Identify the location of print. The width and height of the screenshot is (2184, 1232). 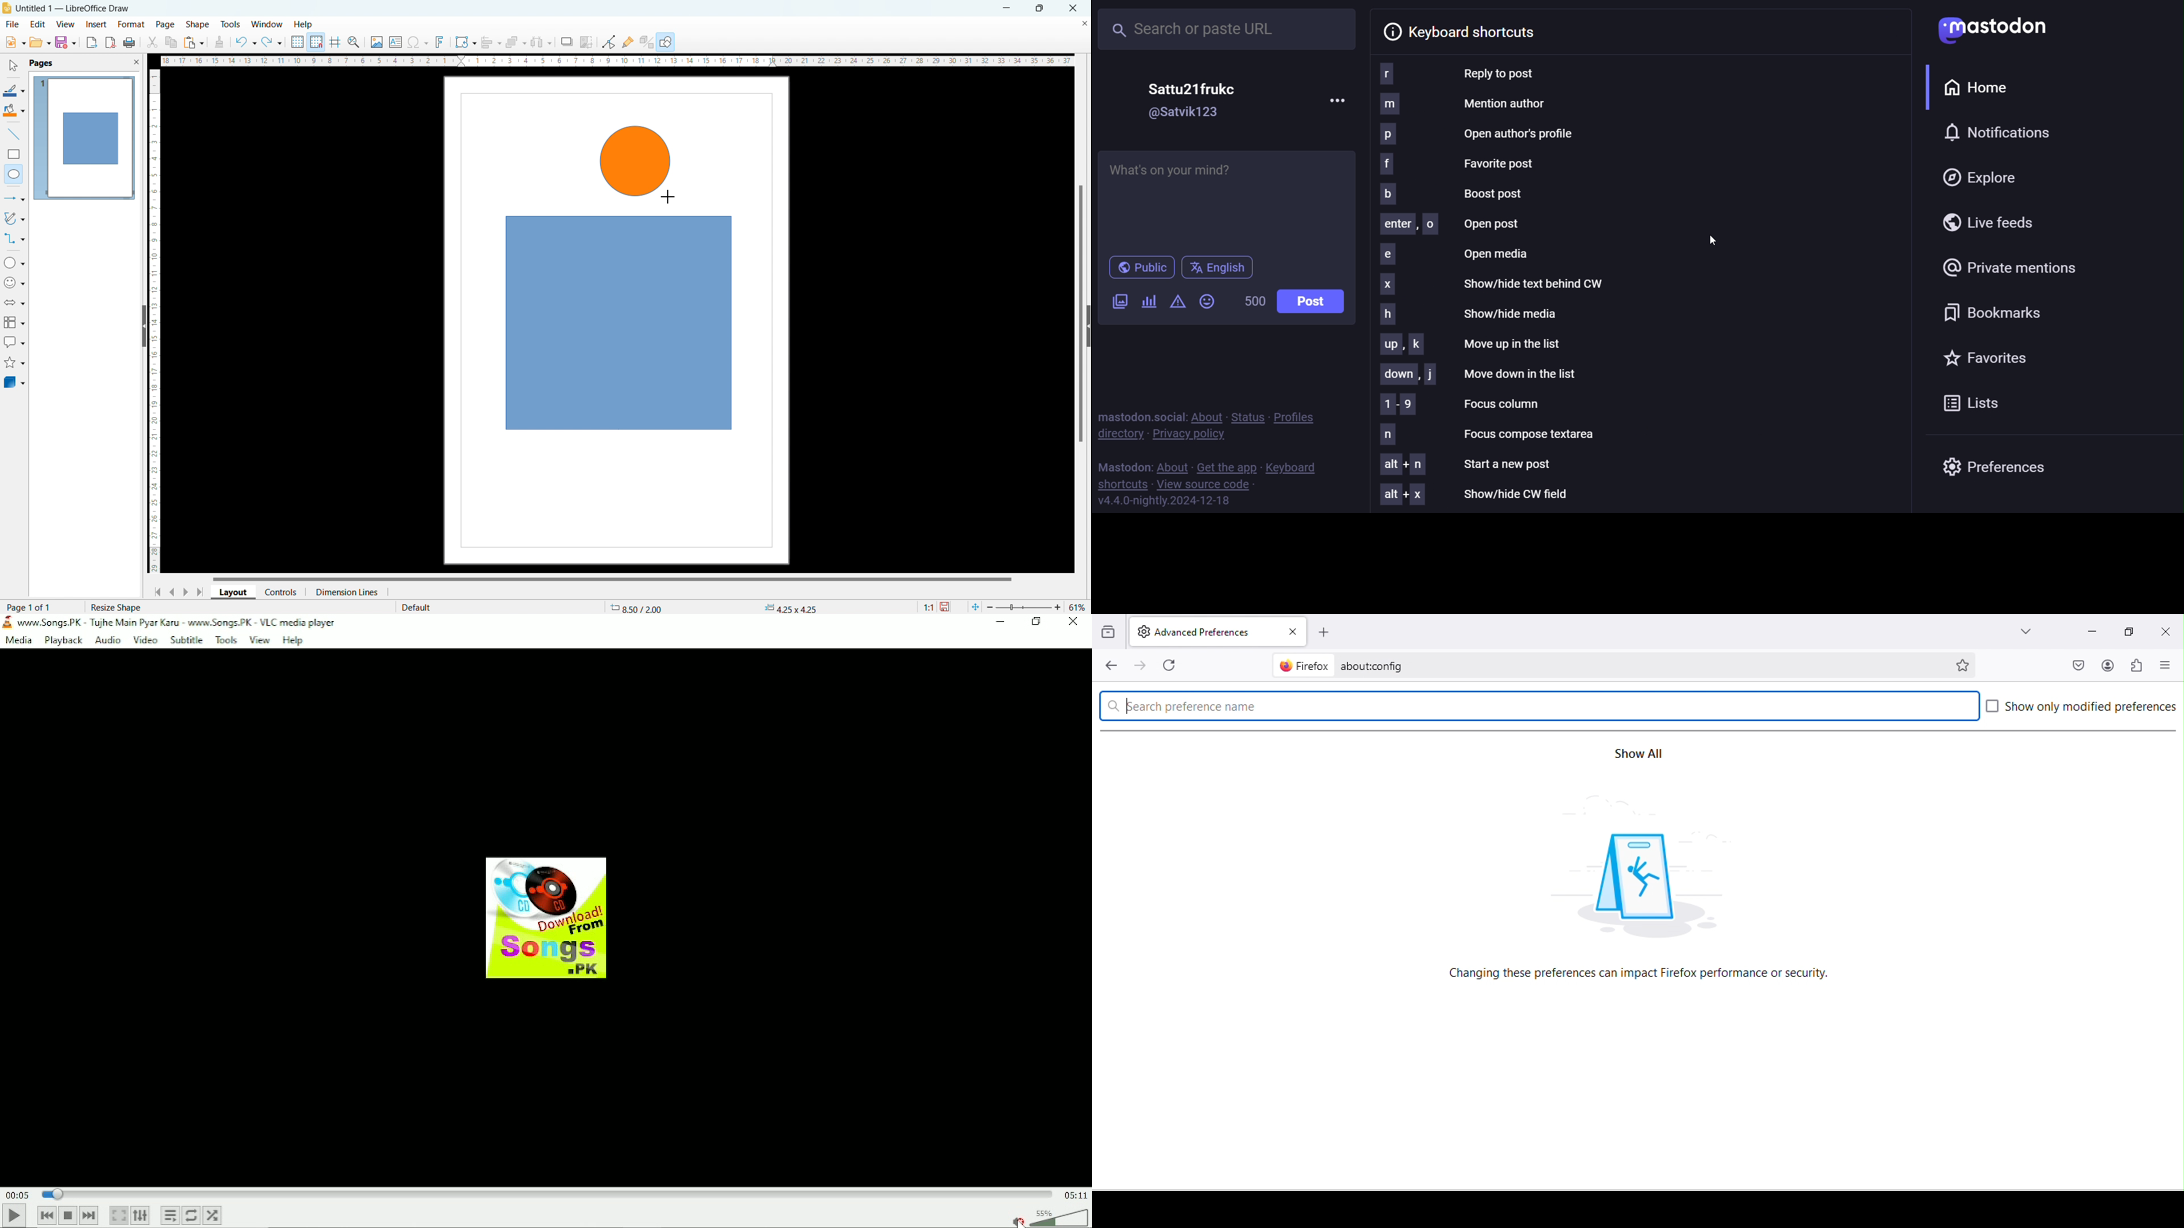
(128, 43).